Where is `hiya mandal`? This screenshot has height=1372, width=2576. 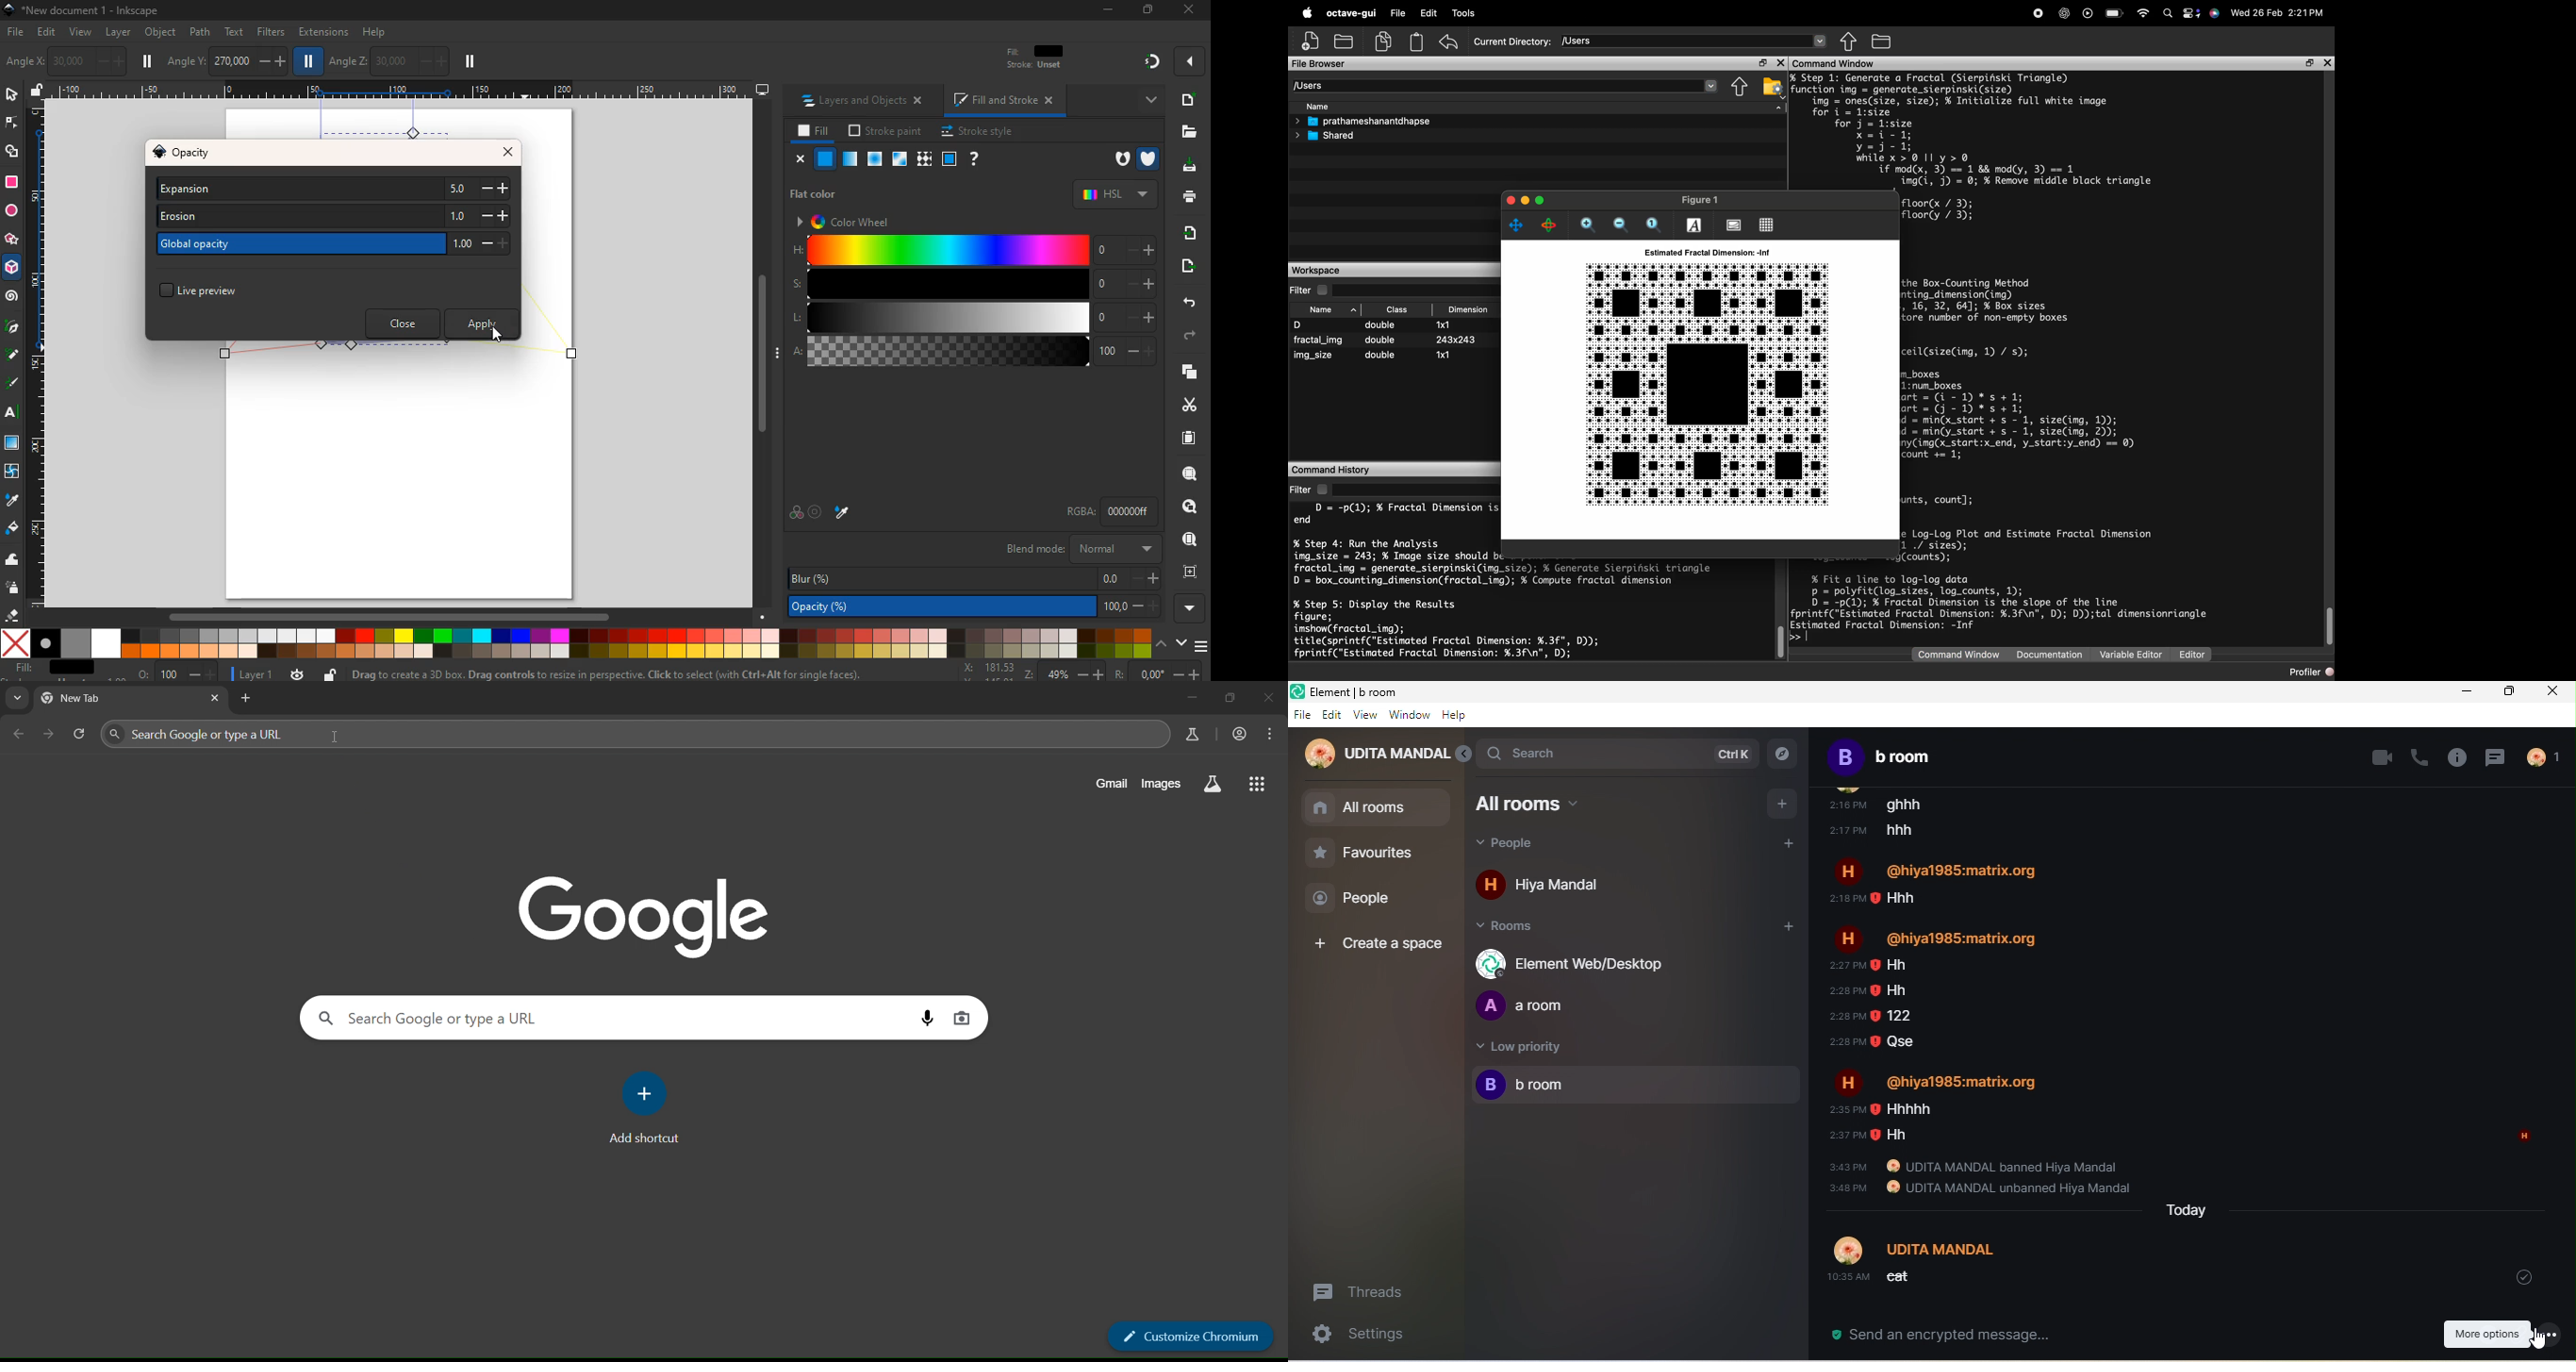 hiya mandal is located at coordinates (1548, 888).